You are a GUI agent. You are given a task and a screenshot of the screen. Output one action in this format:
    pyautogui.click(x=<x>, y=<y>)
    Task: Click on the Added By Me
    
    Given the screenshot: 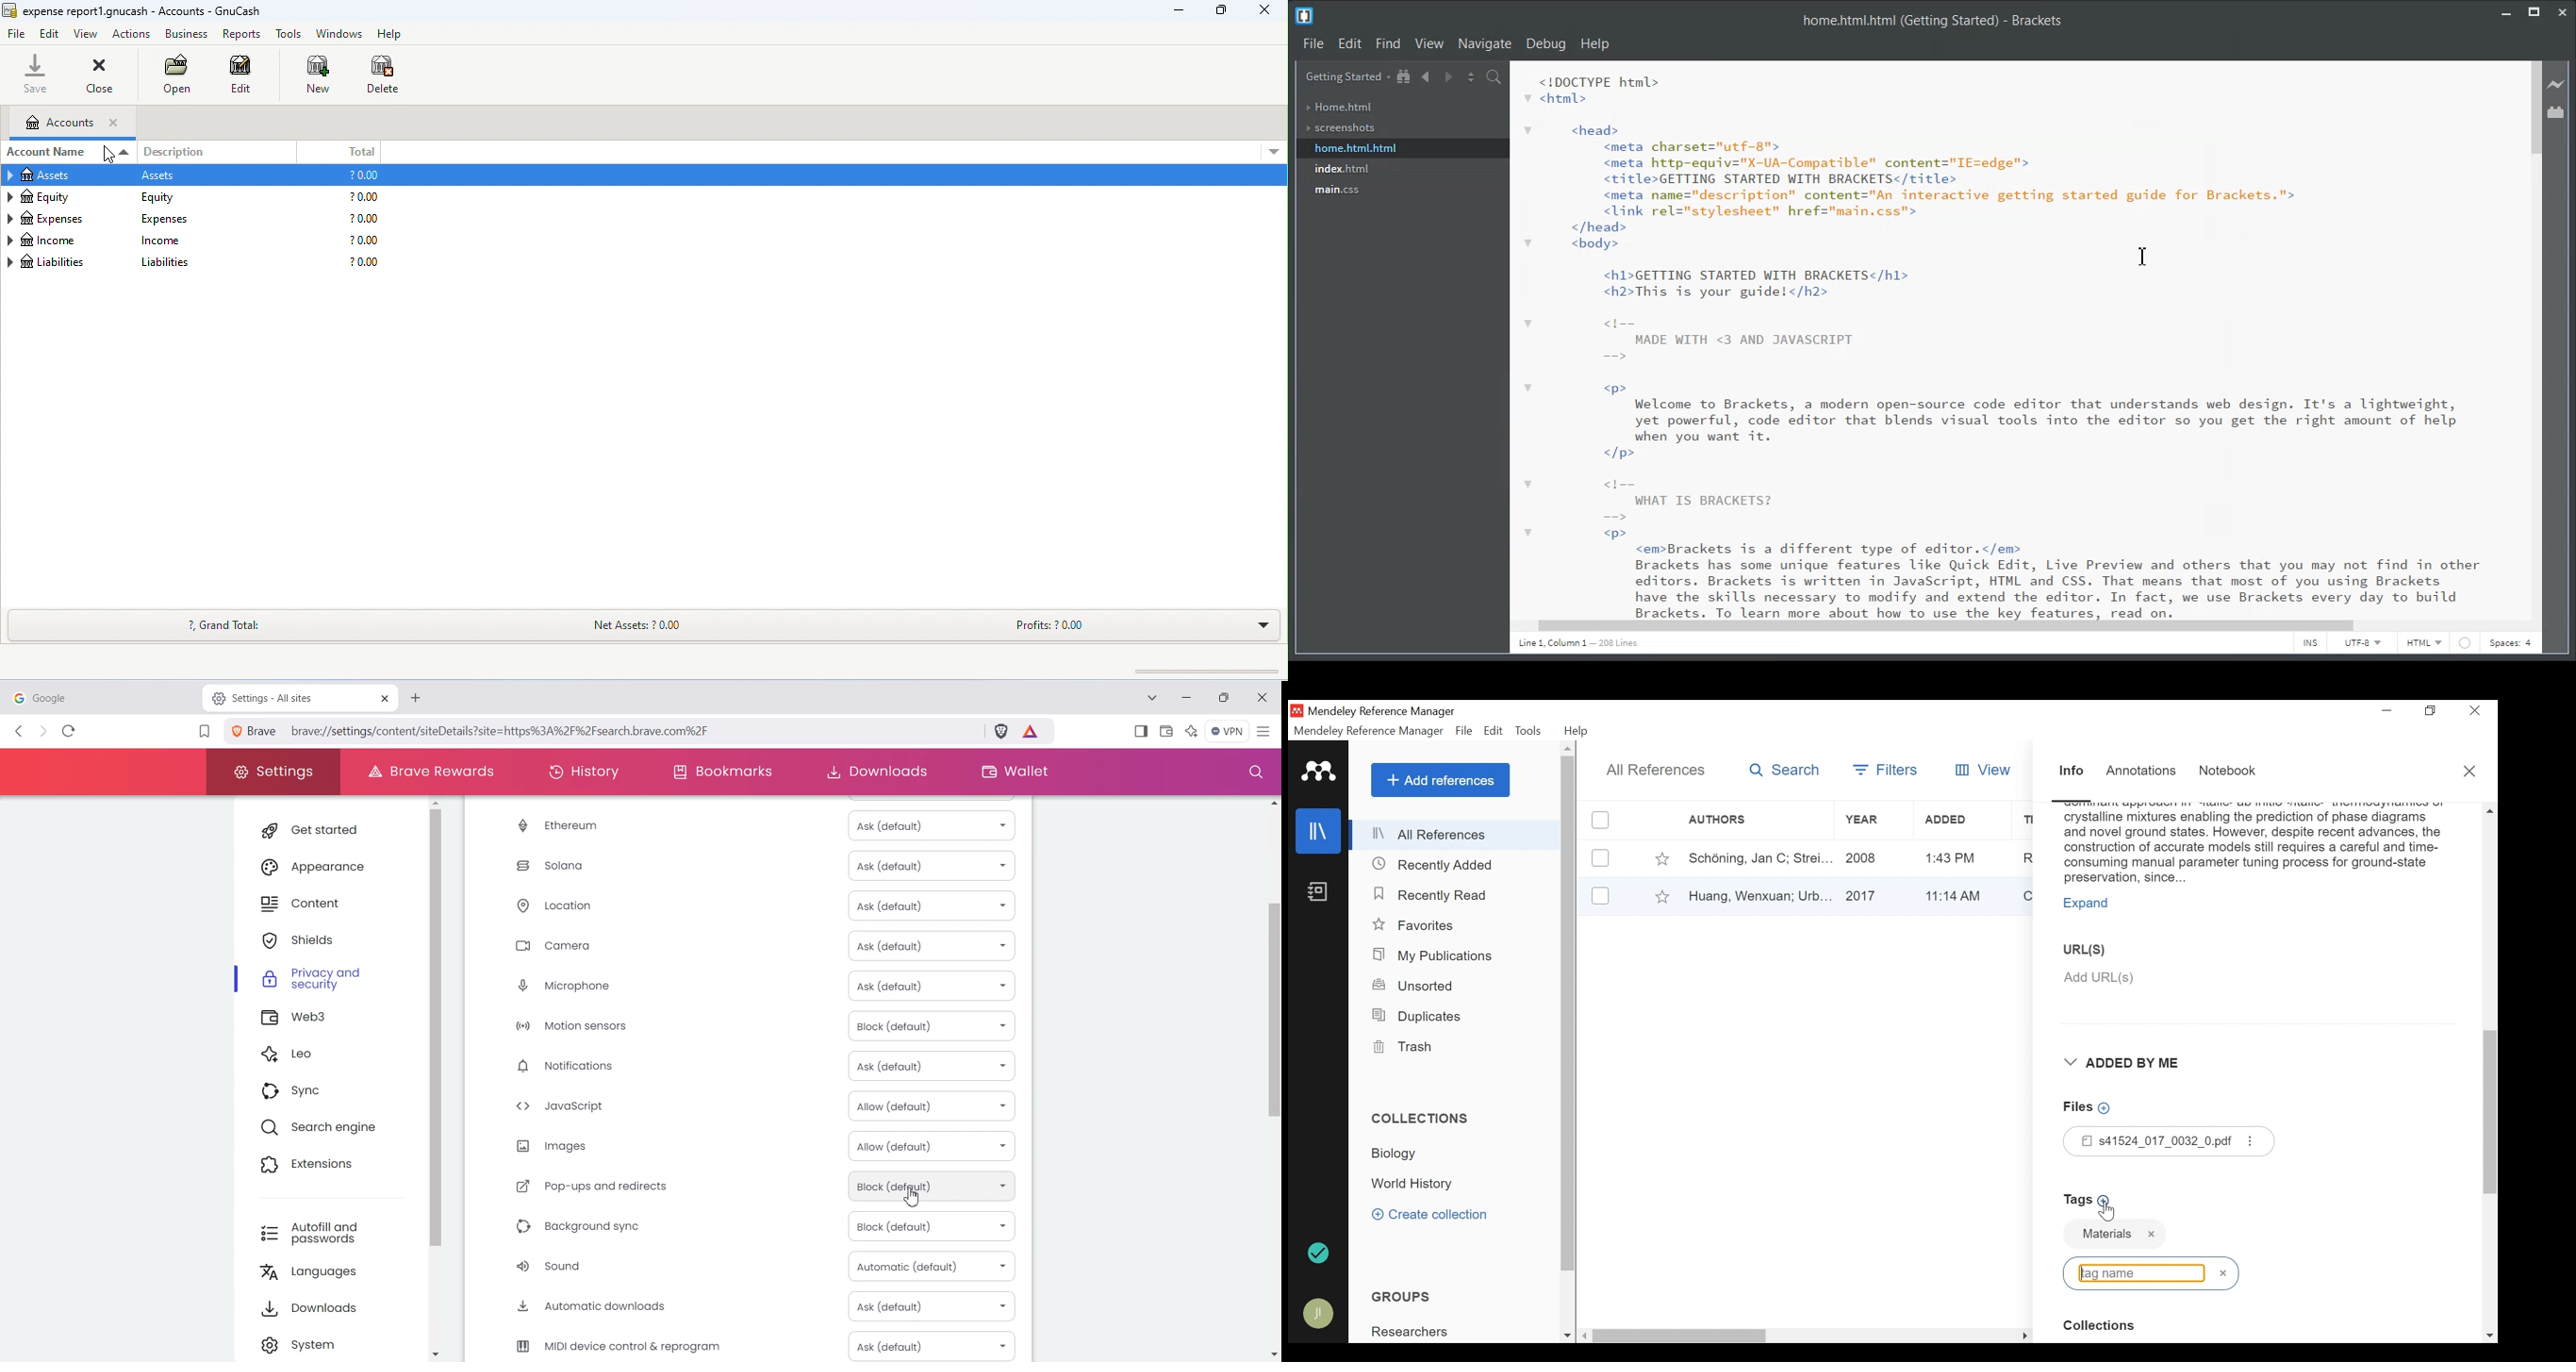 What is the action you would take?
    pyautogui.click(x=2130, y=1063)
    